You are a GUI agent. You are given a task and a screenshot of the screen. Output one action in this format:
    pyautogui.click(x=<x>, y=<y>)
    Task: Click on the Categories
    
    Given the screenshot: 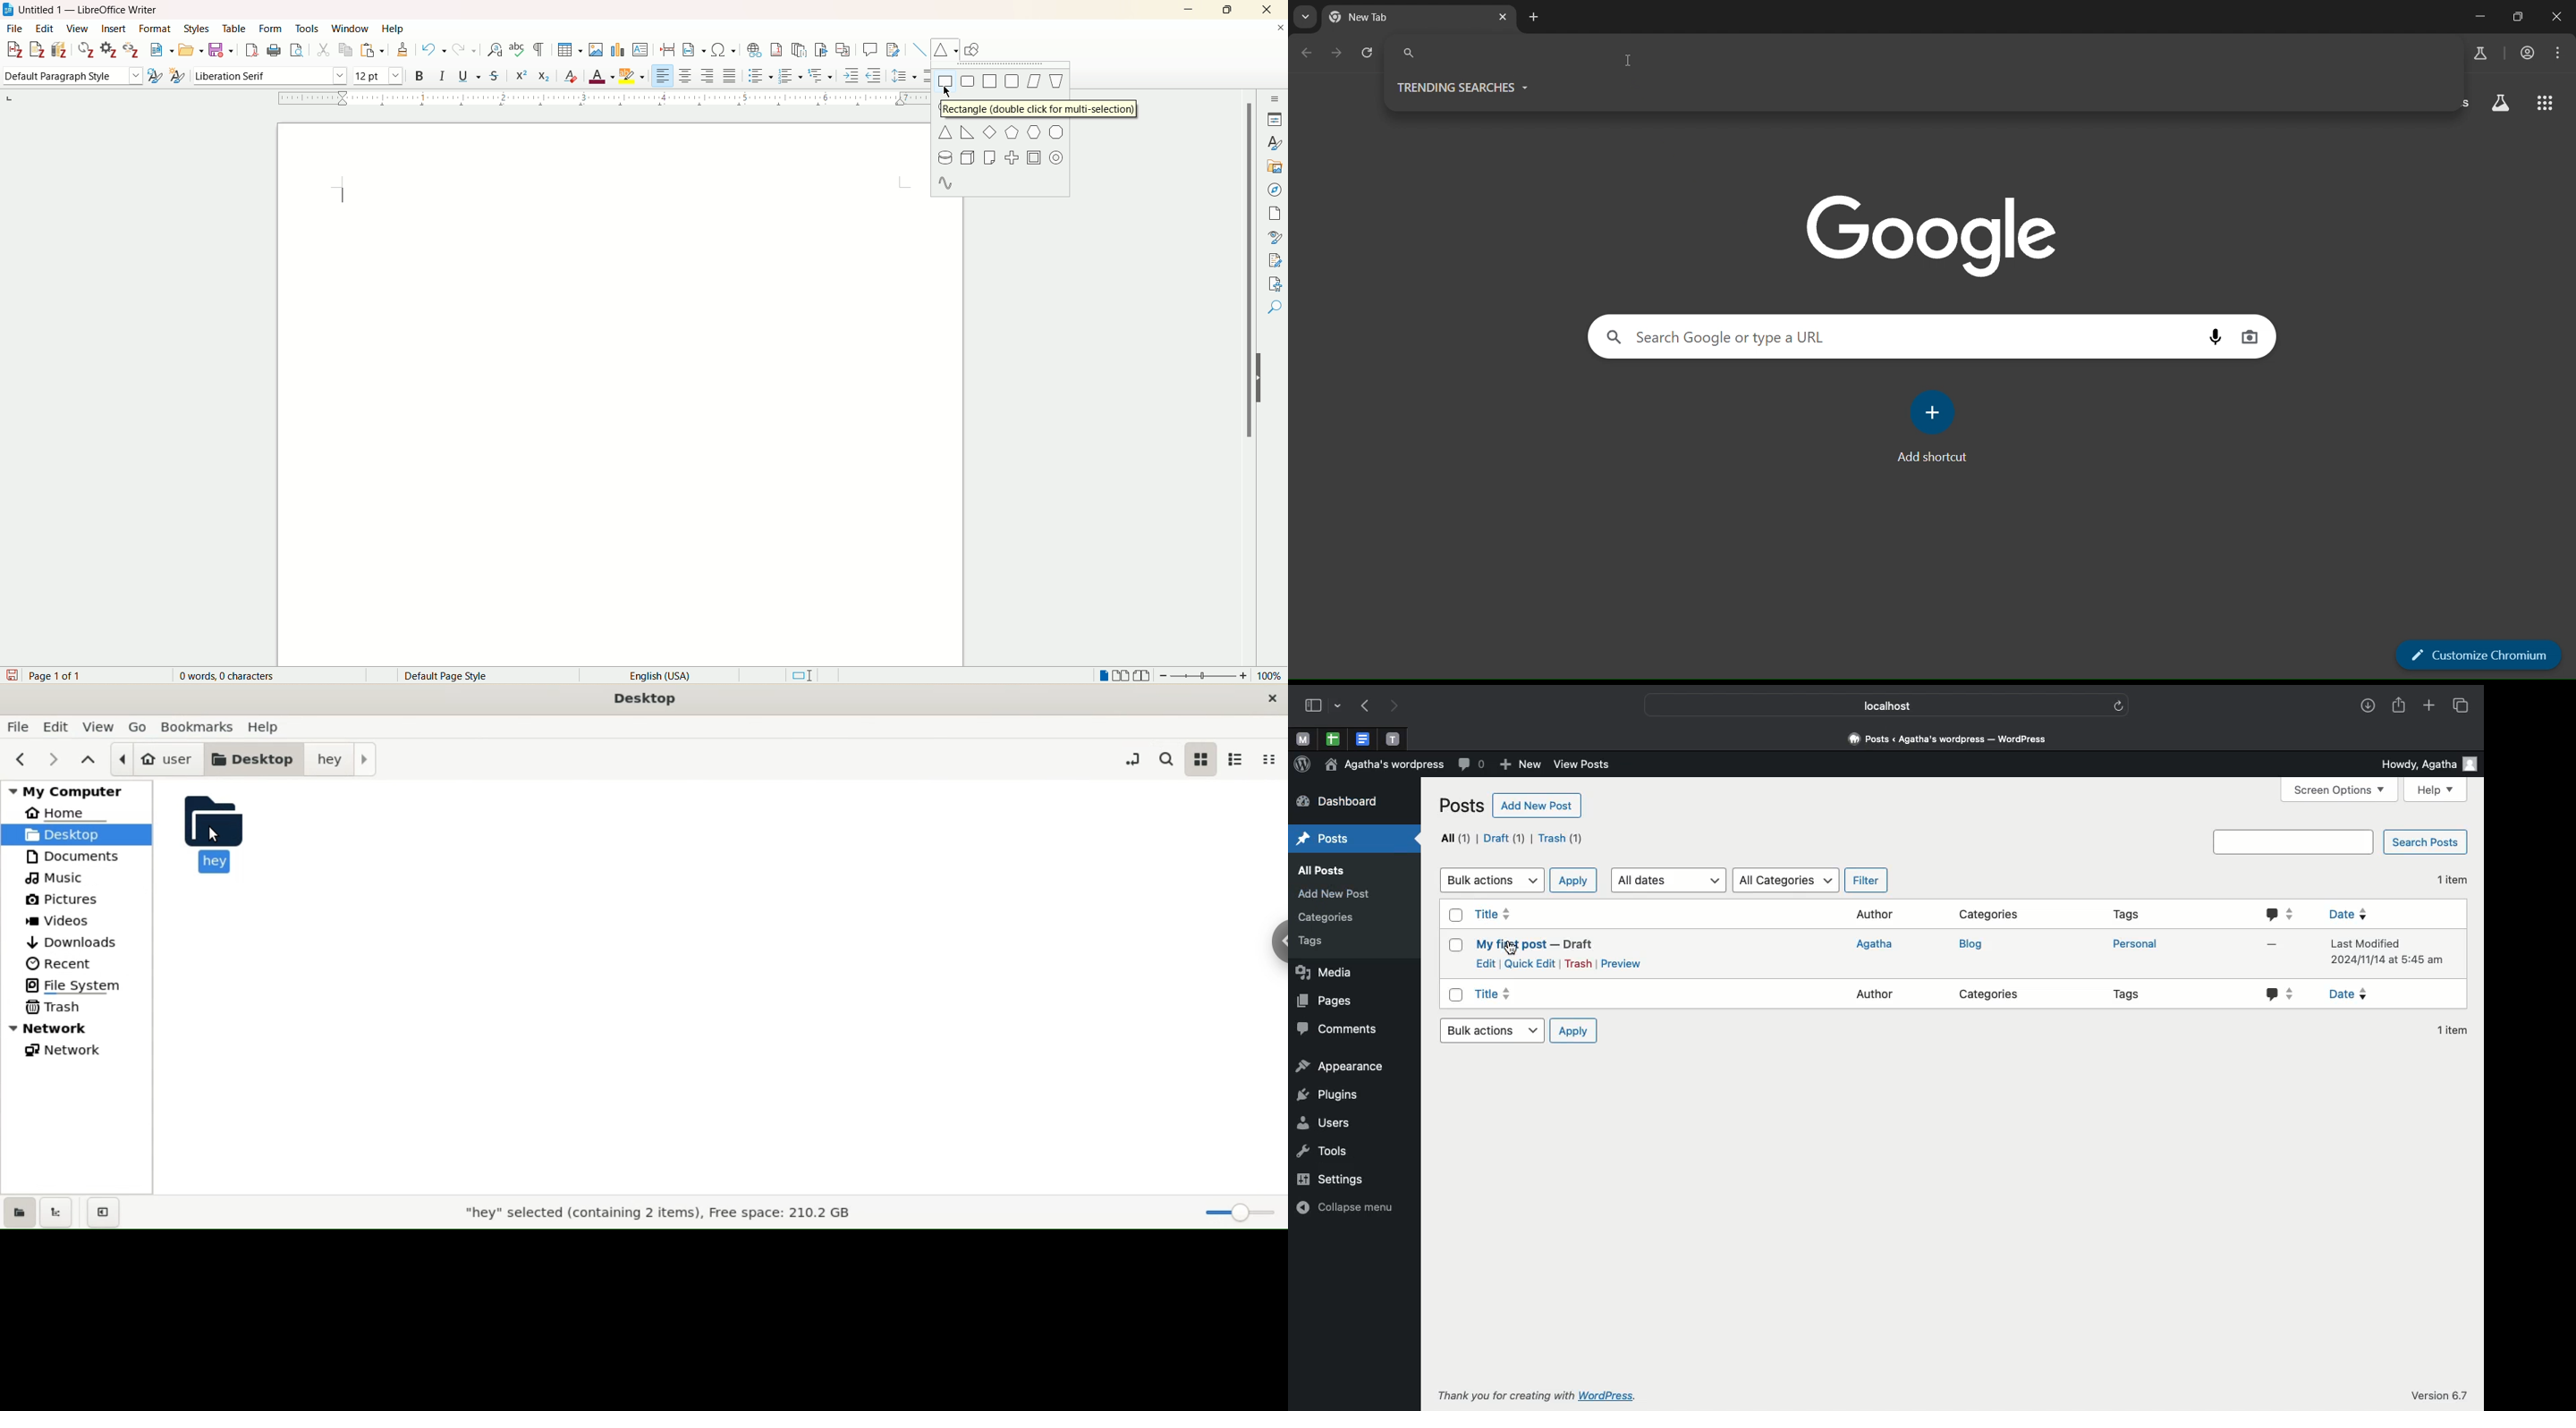 What is the action you would take?
    pyautogui.click(x=1994, y=915)
    